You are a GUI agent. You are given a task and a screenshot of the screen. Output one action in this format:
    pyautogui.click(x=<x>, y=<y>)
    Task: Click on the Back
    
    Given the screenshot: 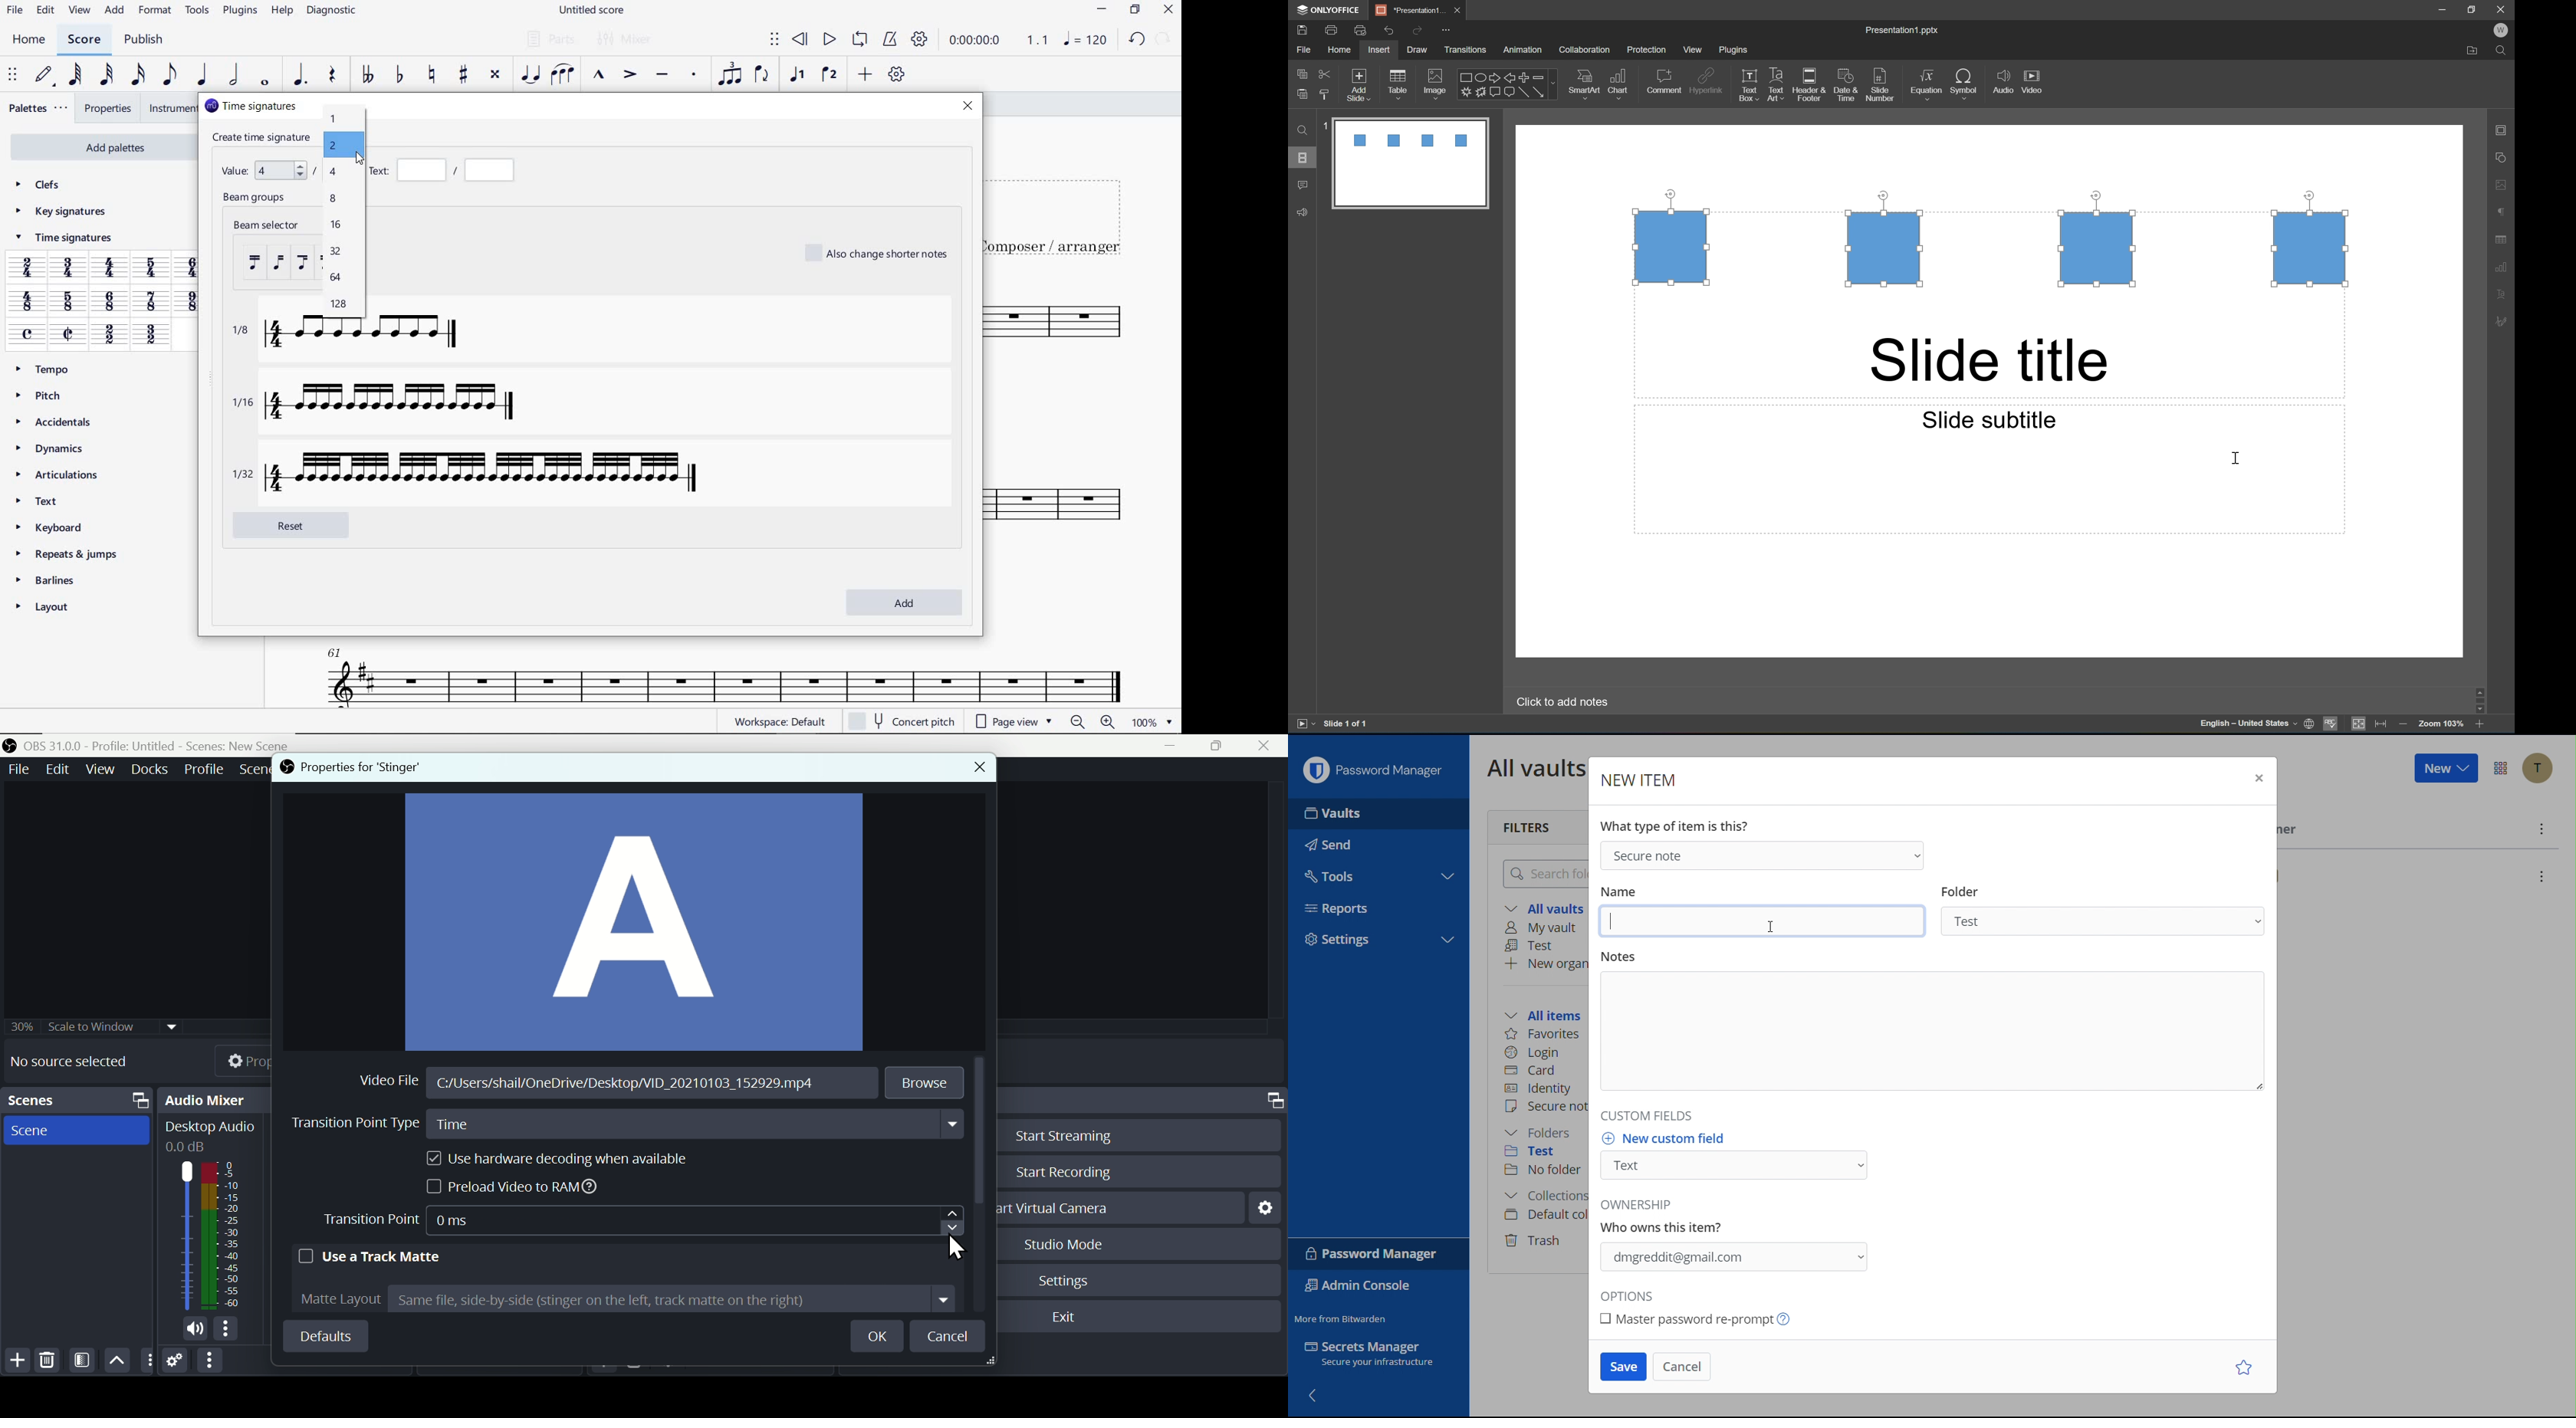 What is the action you would take?
    pyautogui.click(x=1314, y=1394)
    